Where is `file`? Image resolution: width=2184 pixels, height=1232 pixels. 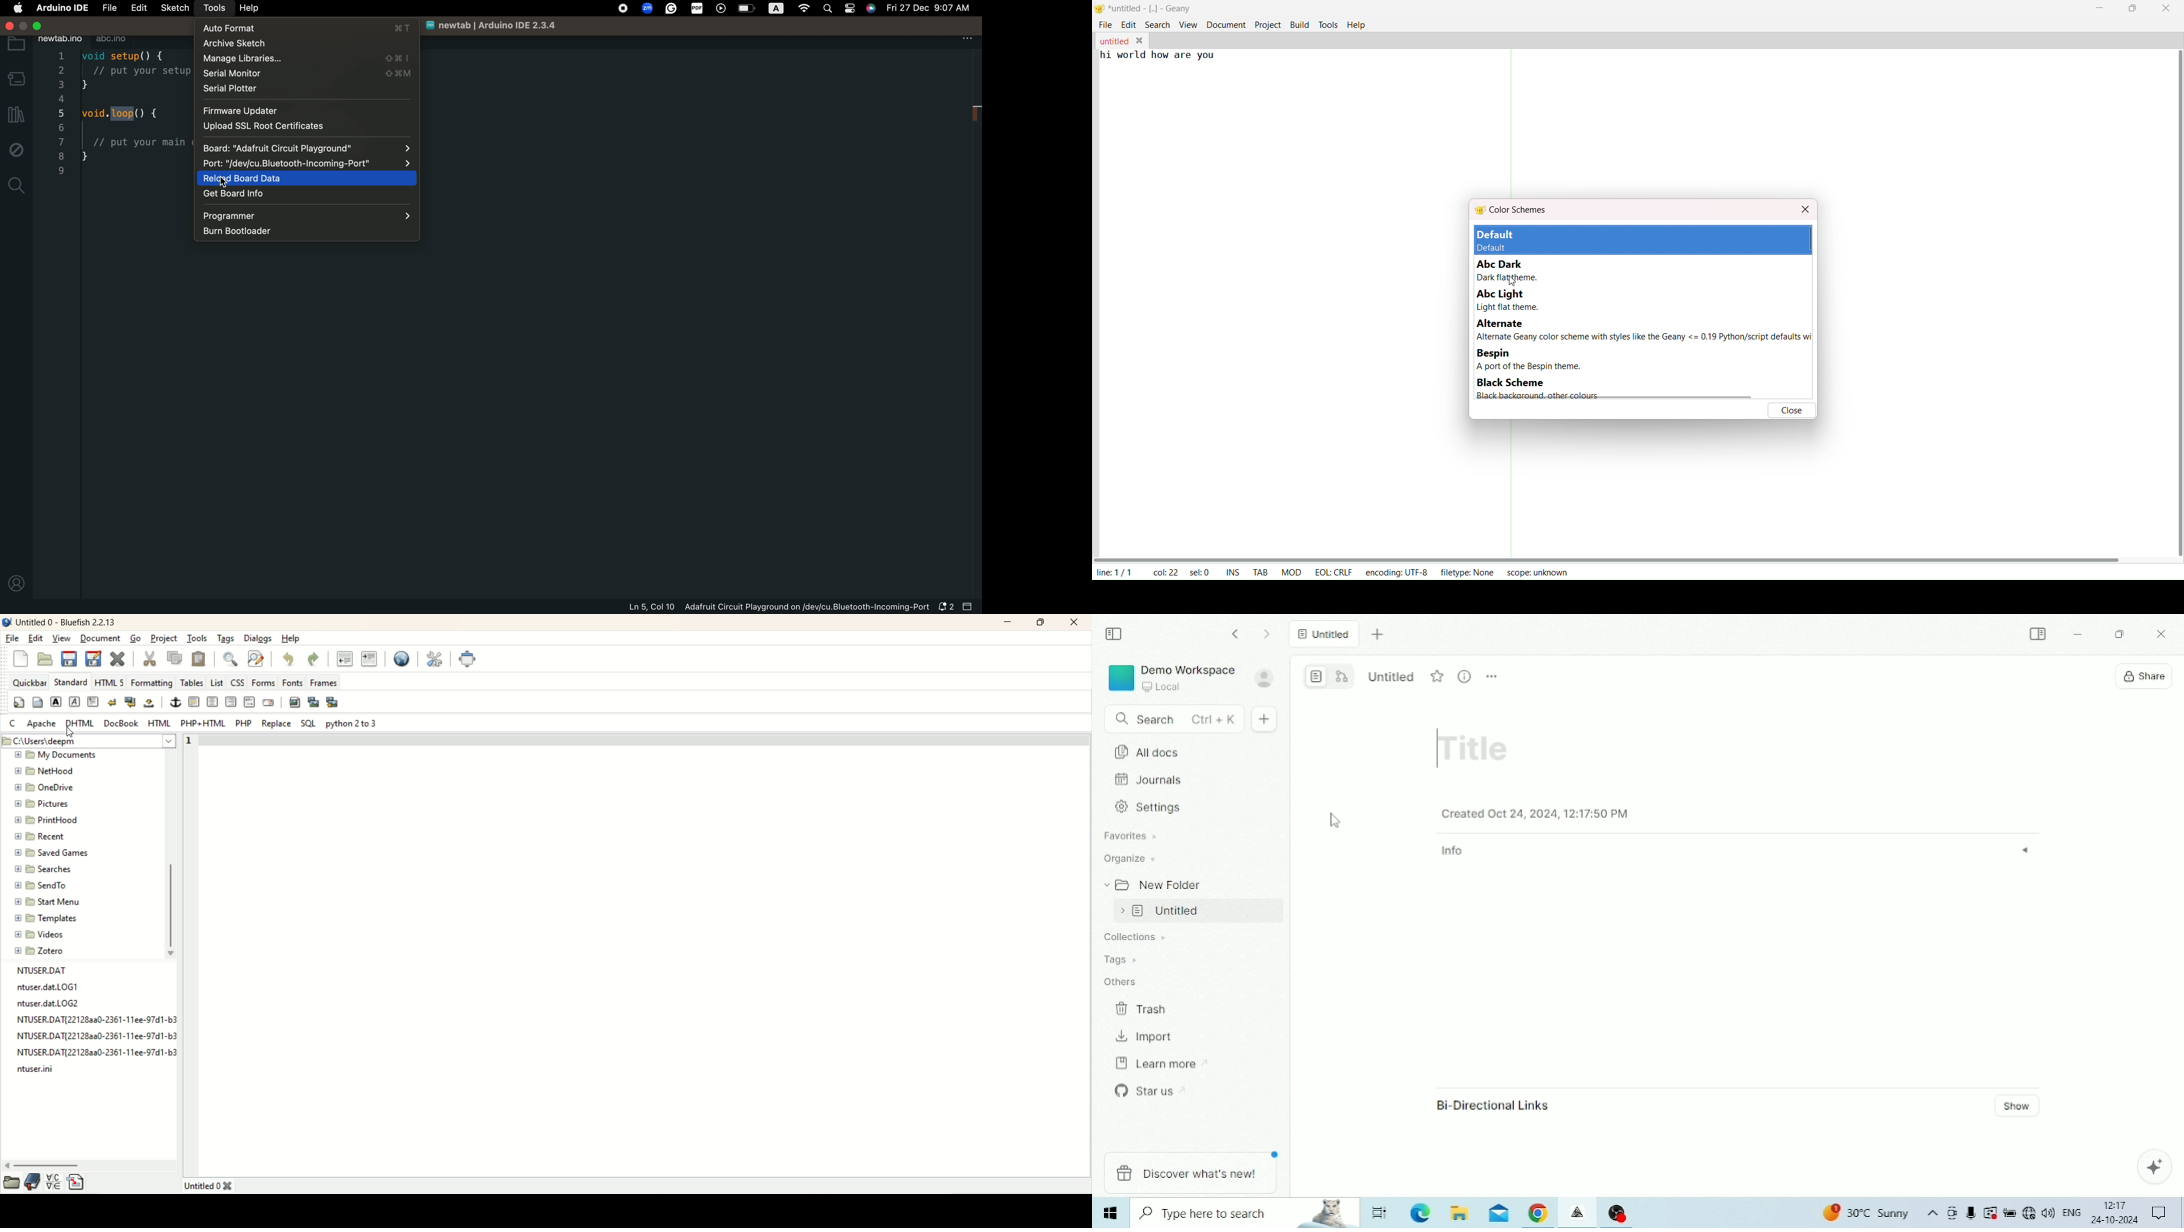 file is located at coordinates (96, 1018).